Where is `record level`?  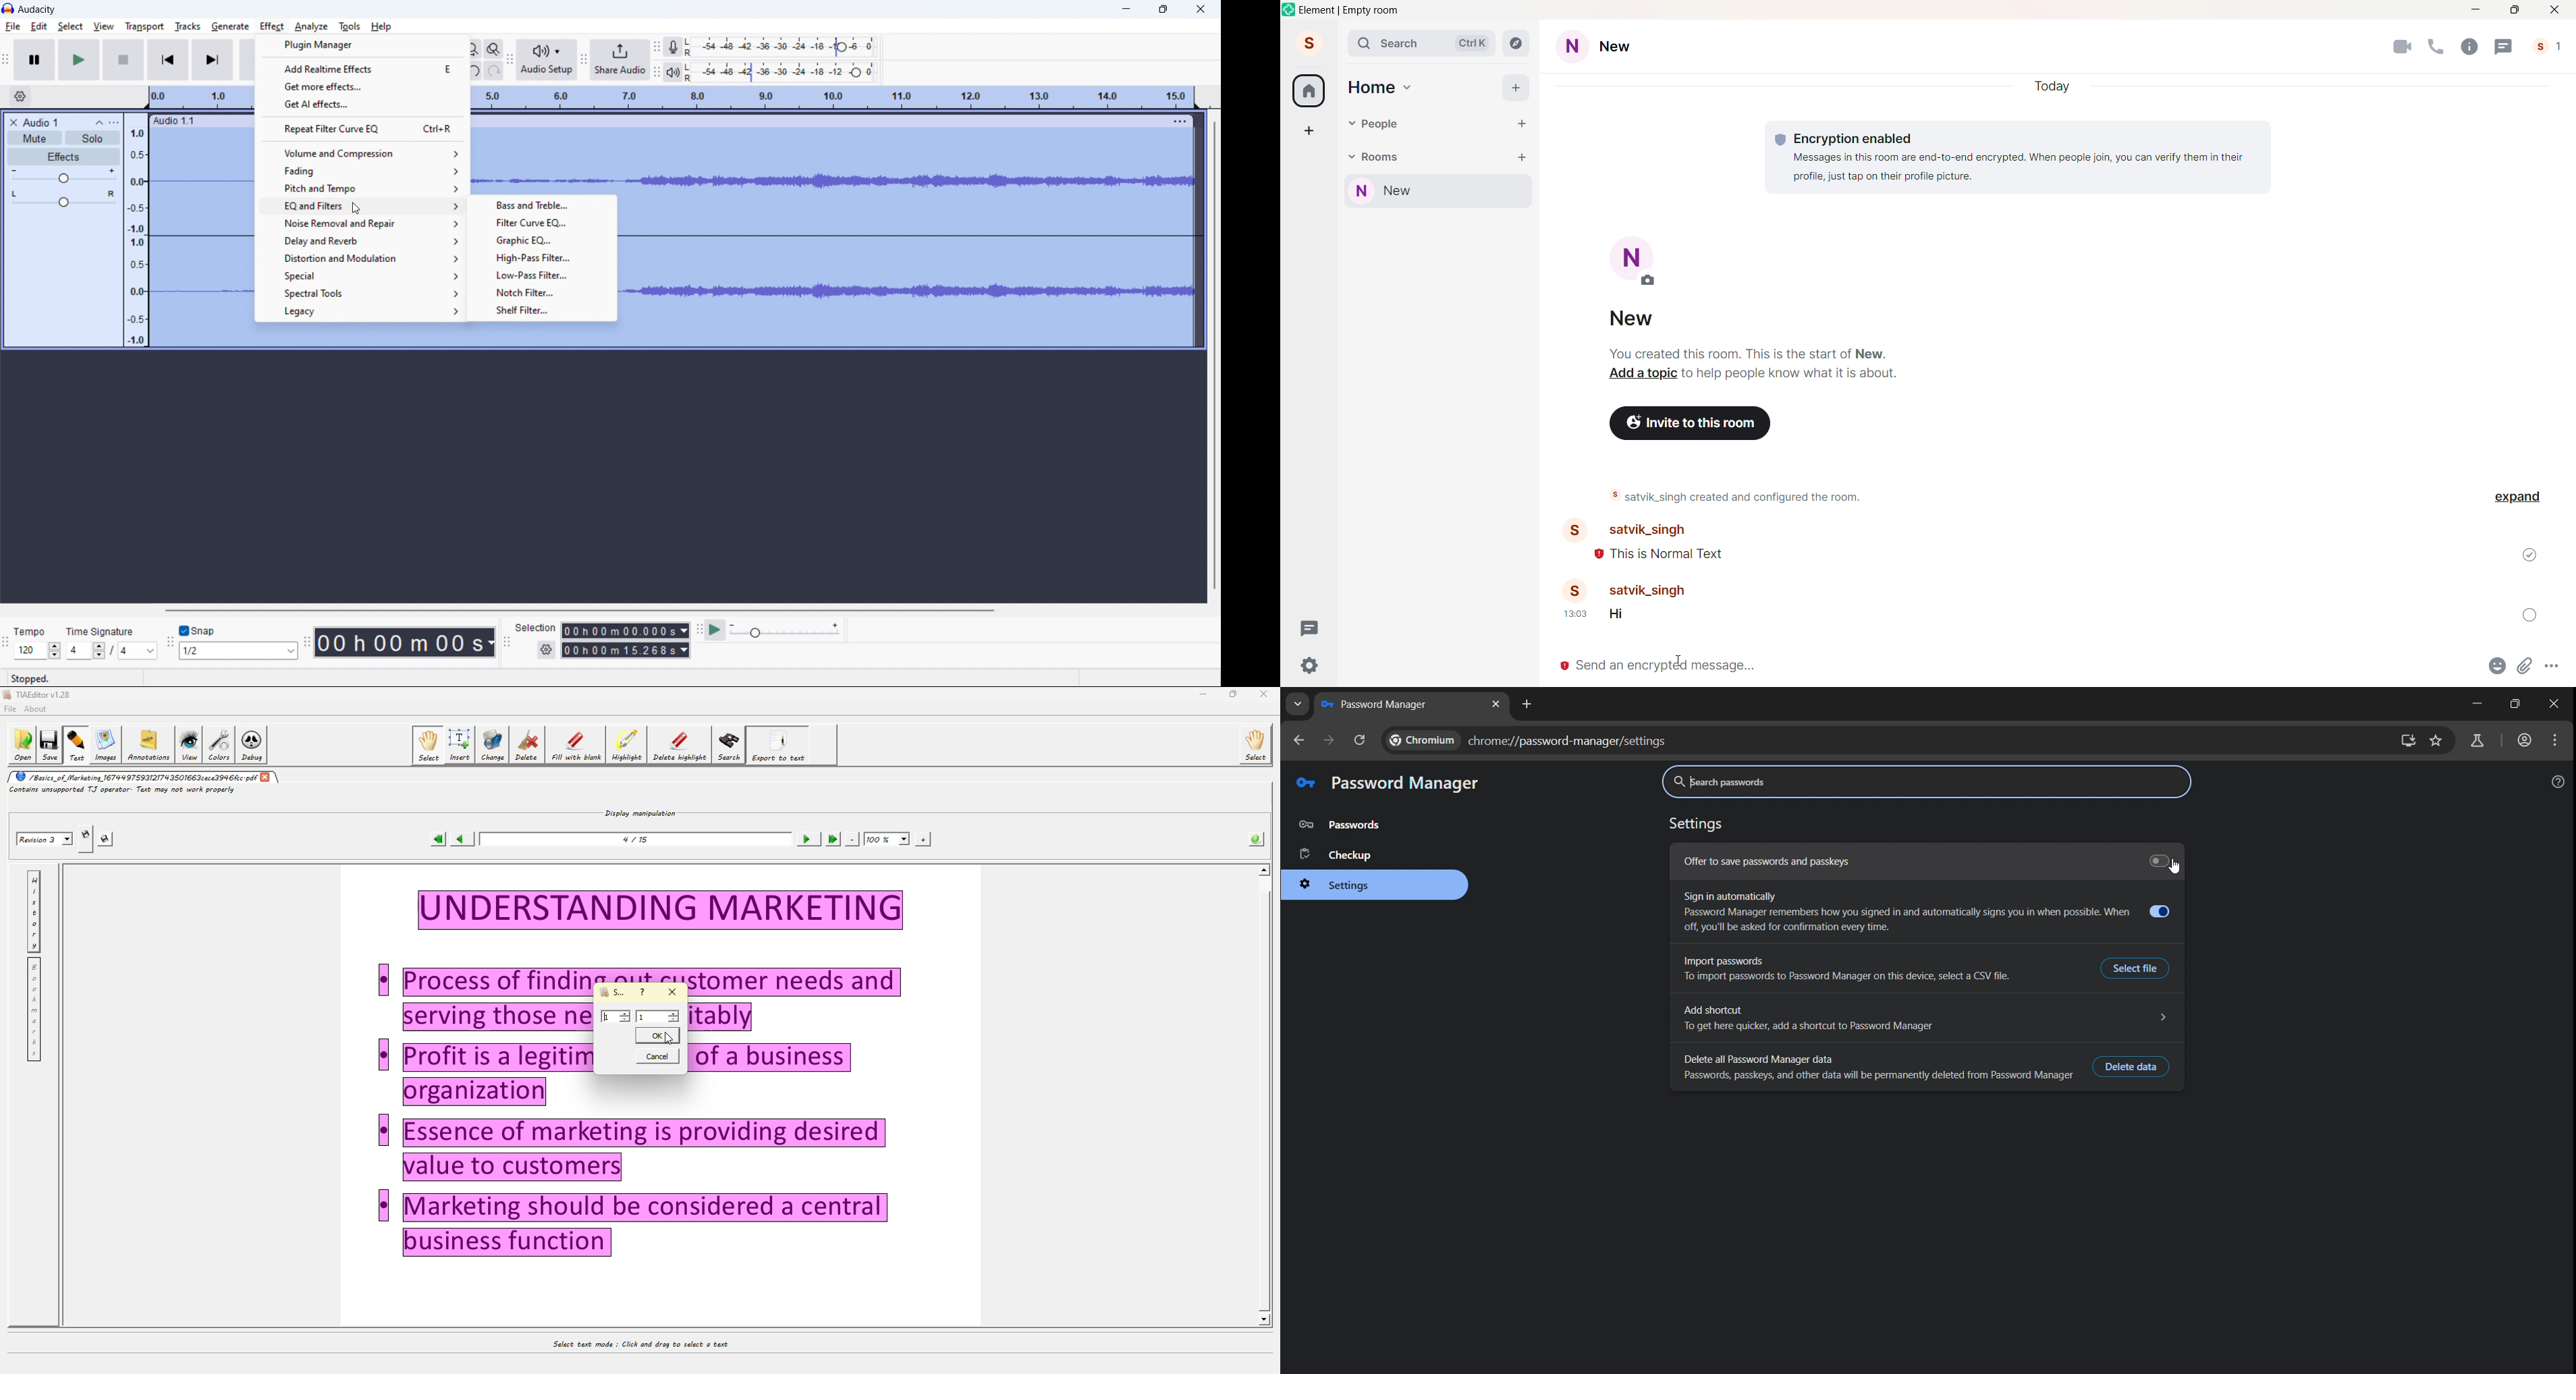 record level is located at coordinates (784, 47).